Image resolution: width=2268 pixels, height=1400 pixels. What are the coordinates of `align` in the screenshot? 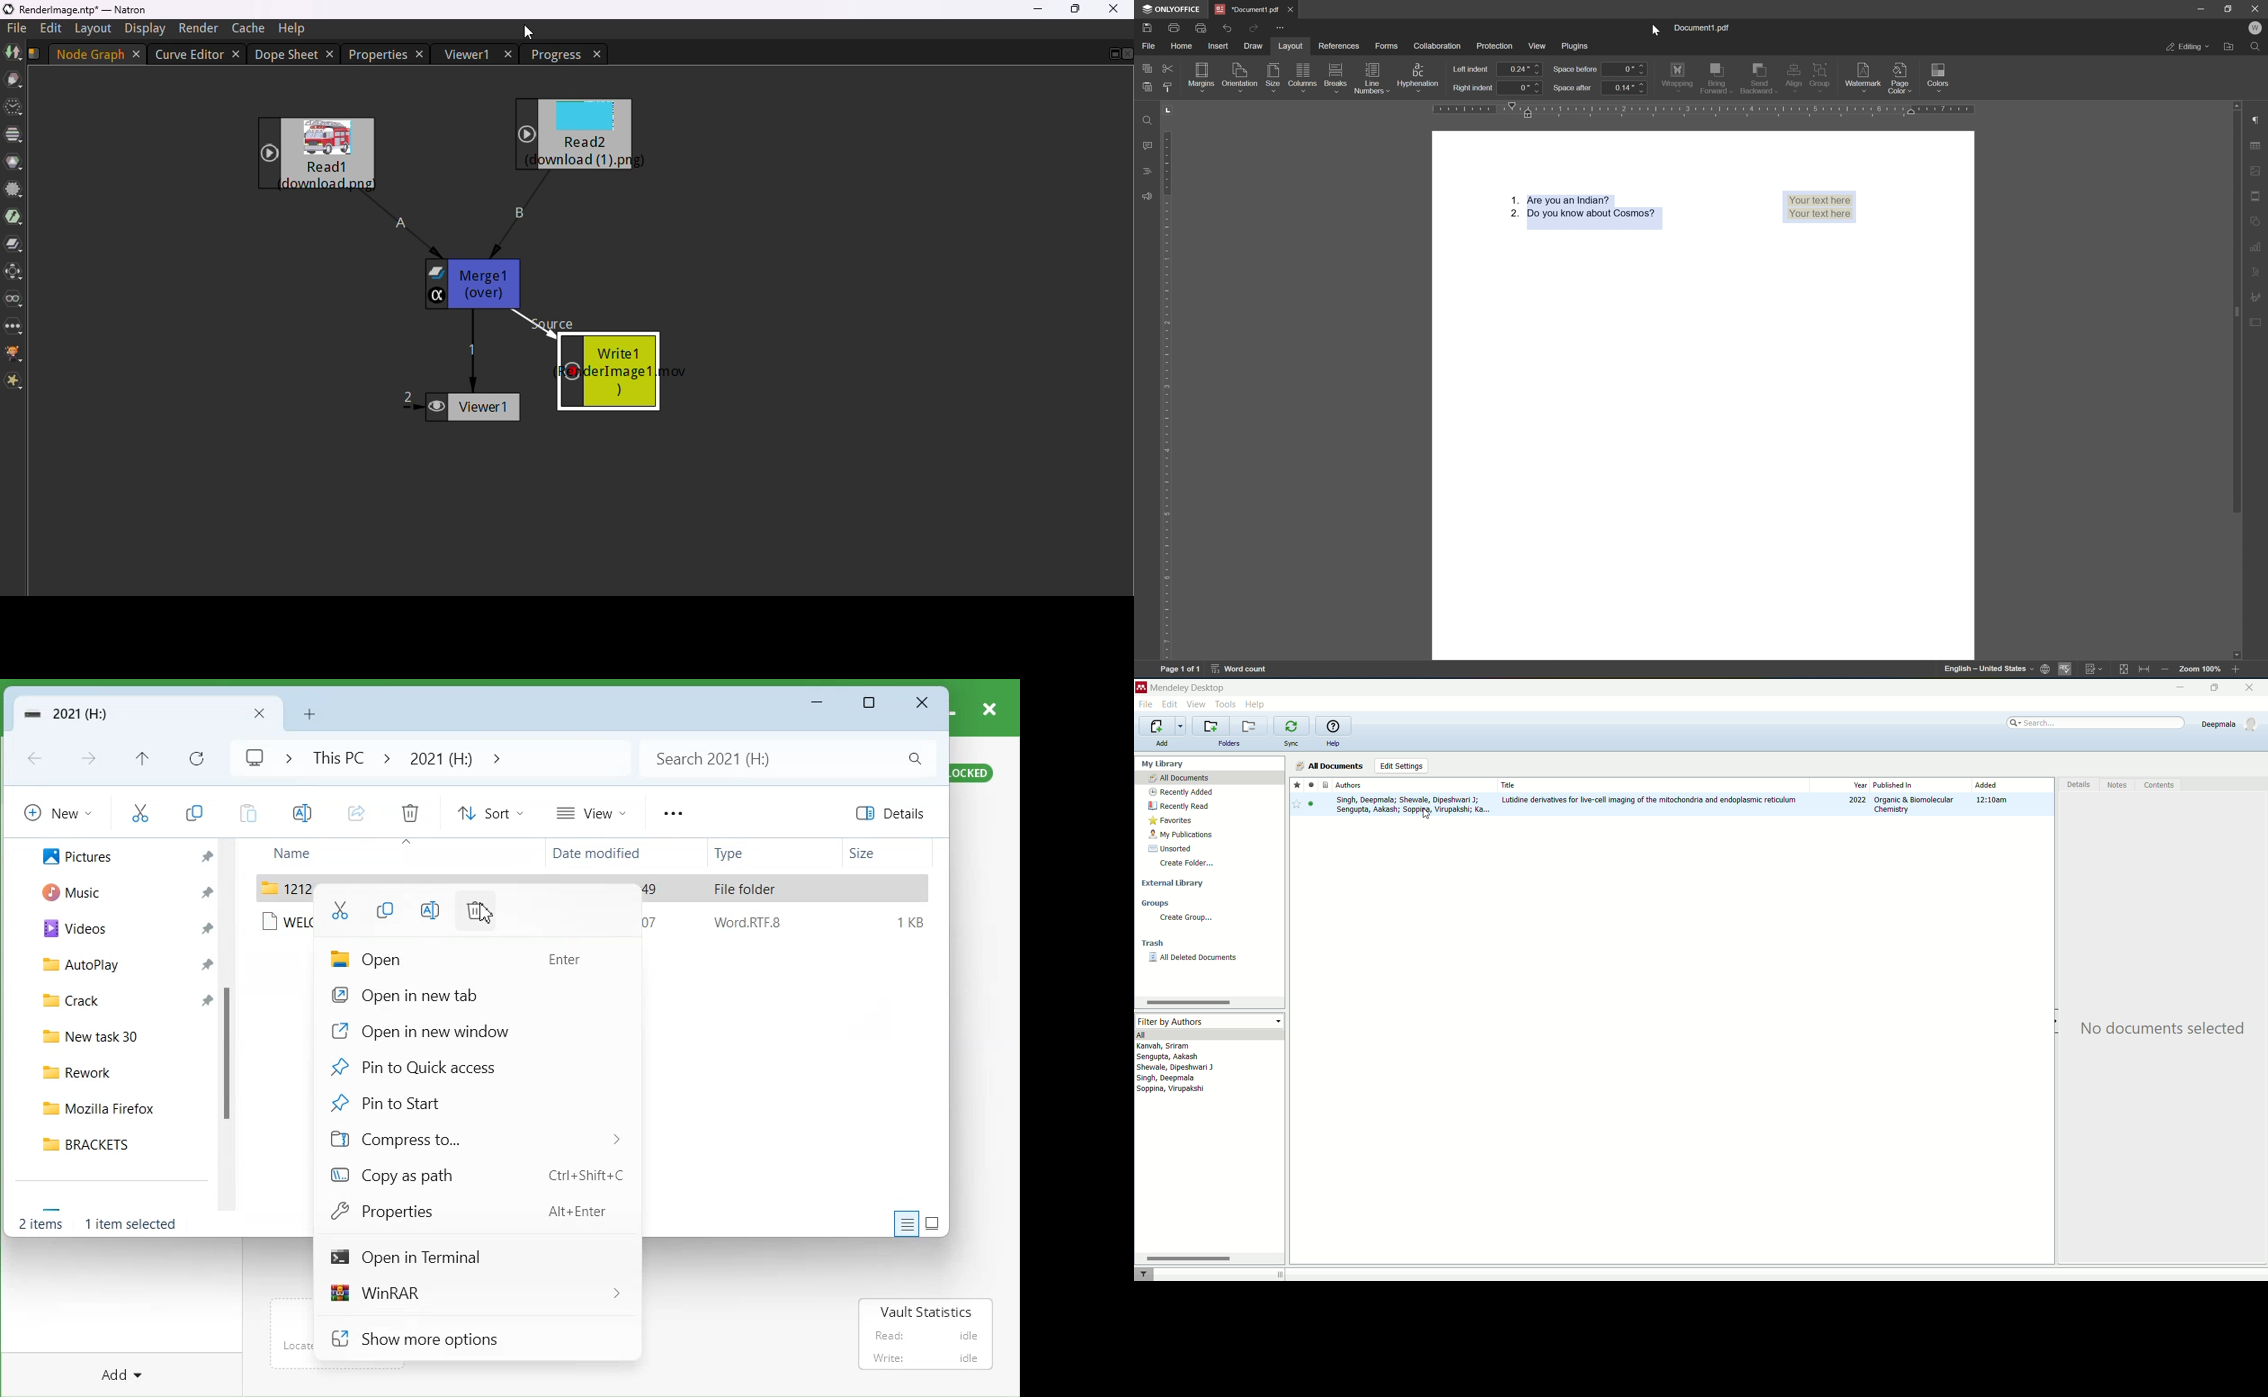 It's located at (1791, 75).